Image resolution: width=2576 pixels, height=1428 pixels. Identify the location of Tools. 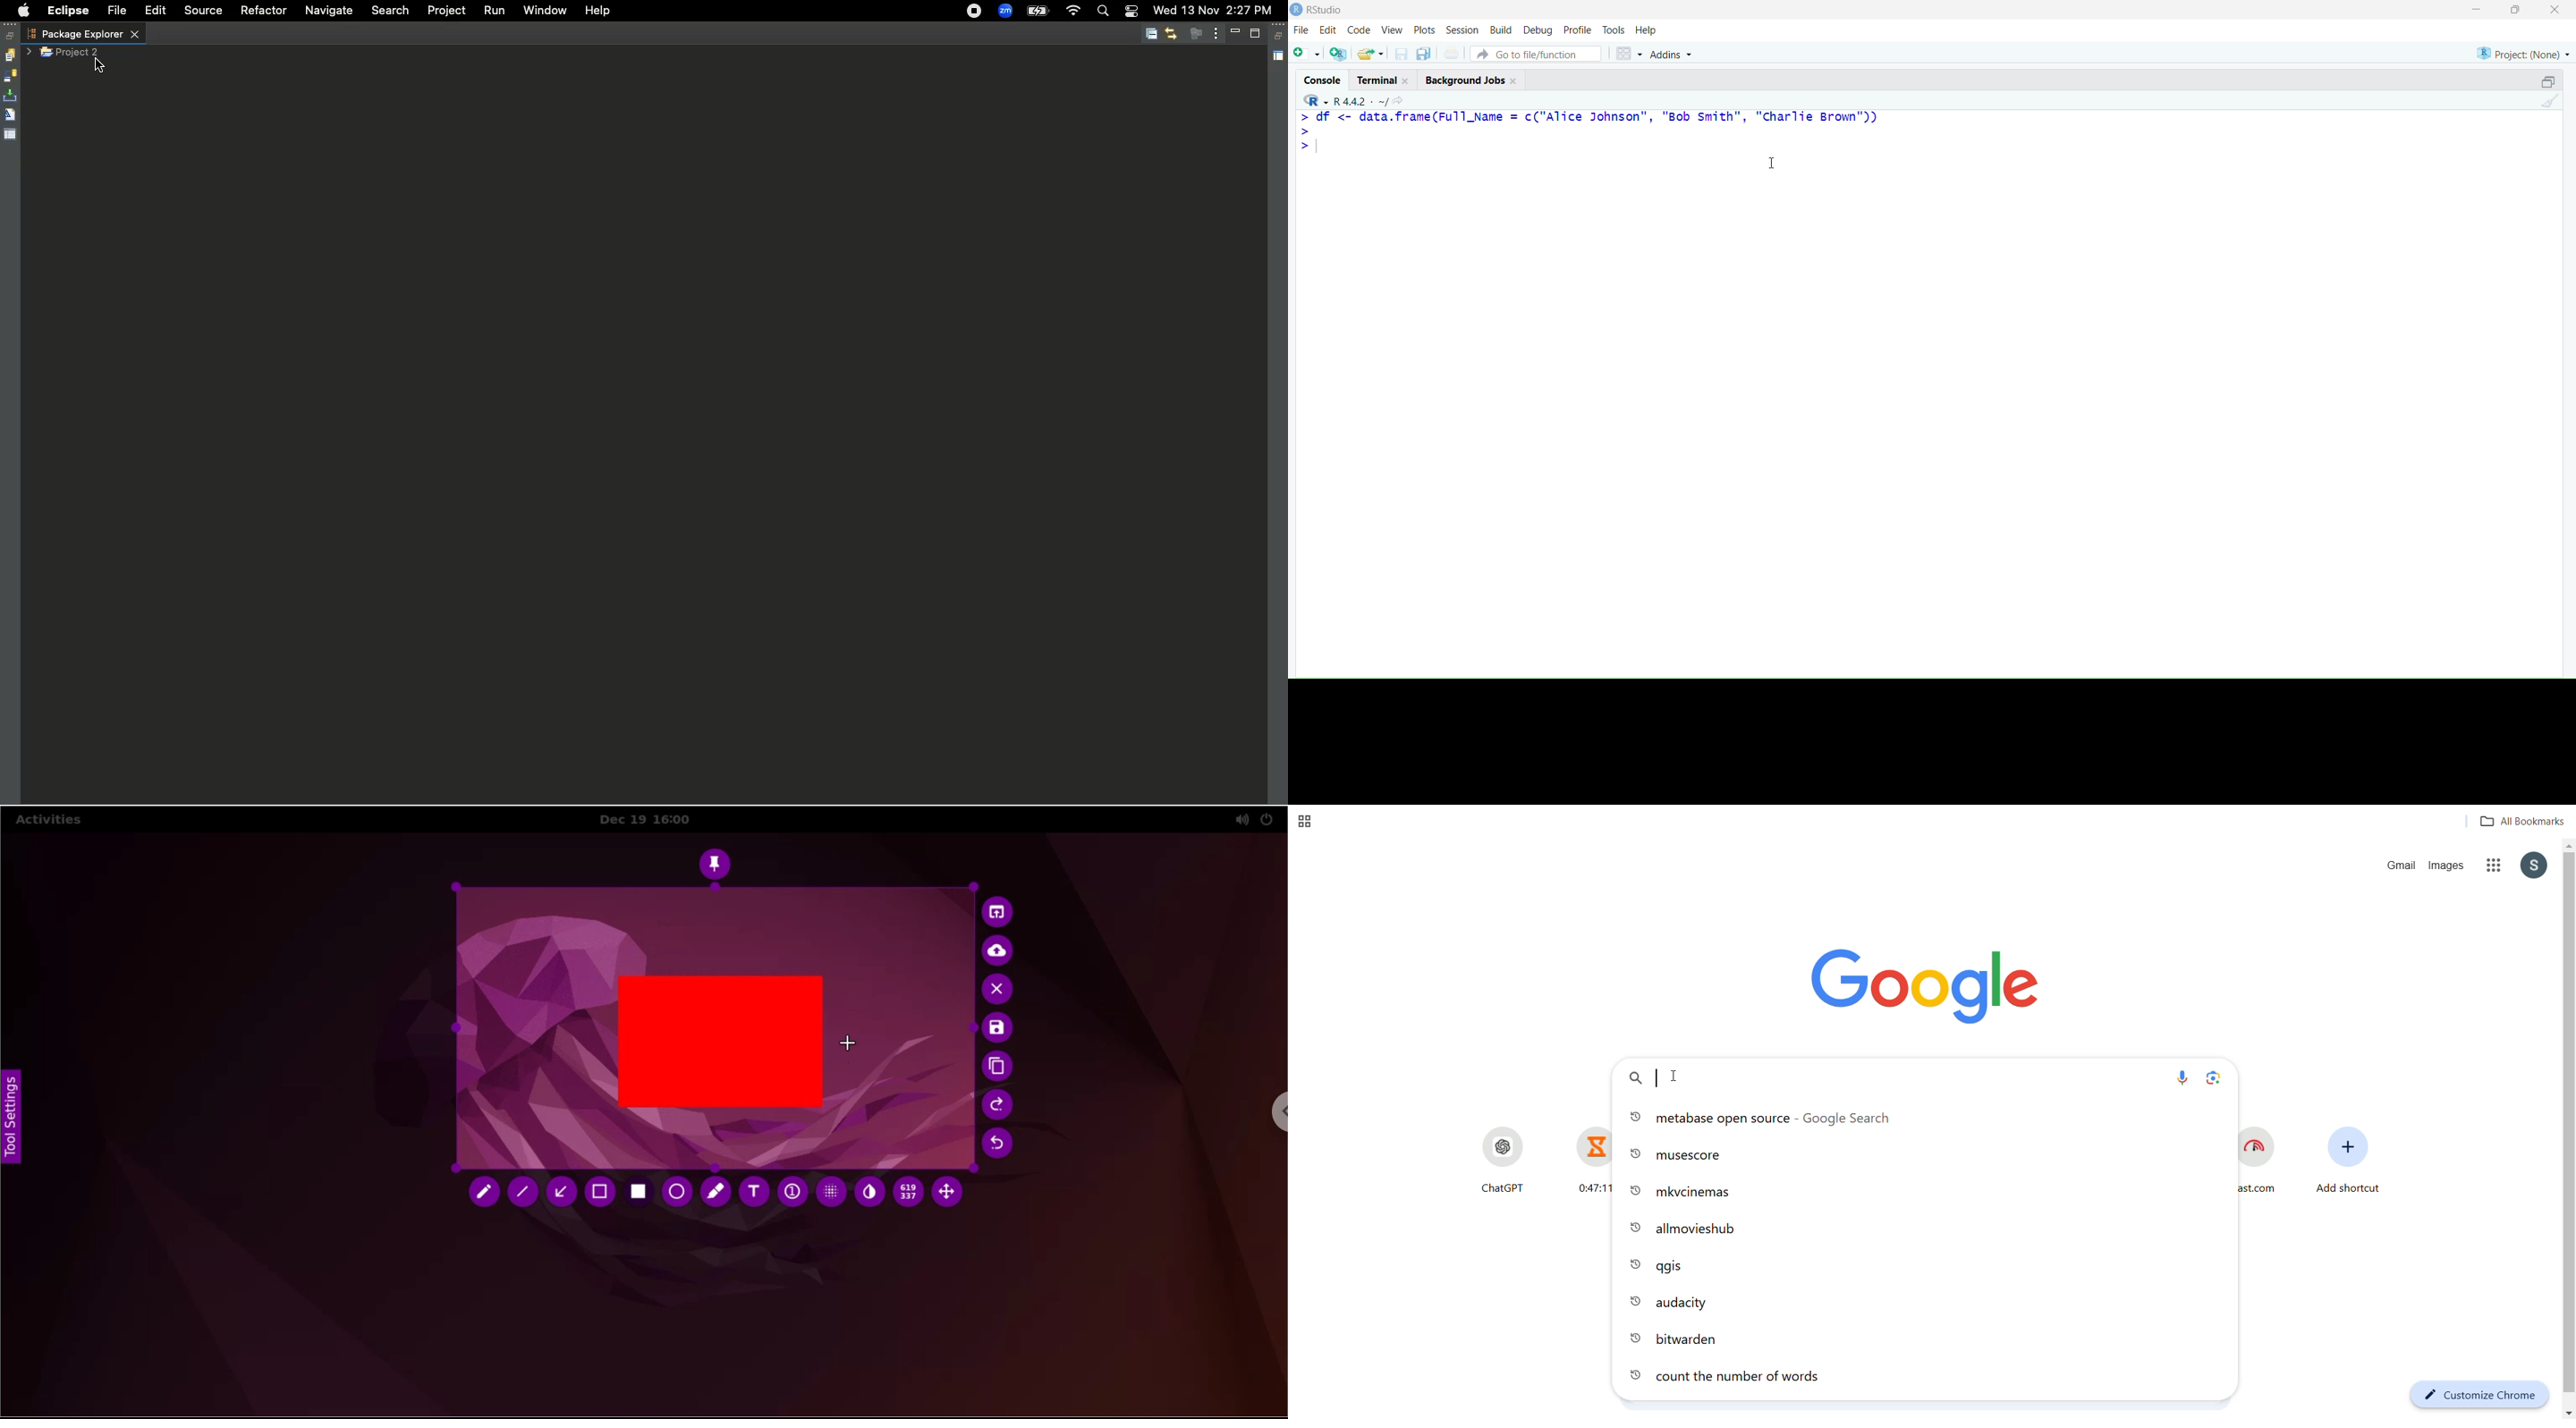
(1614, 29).